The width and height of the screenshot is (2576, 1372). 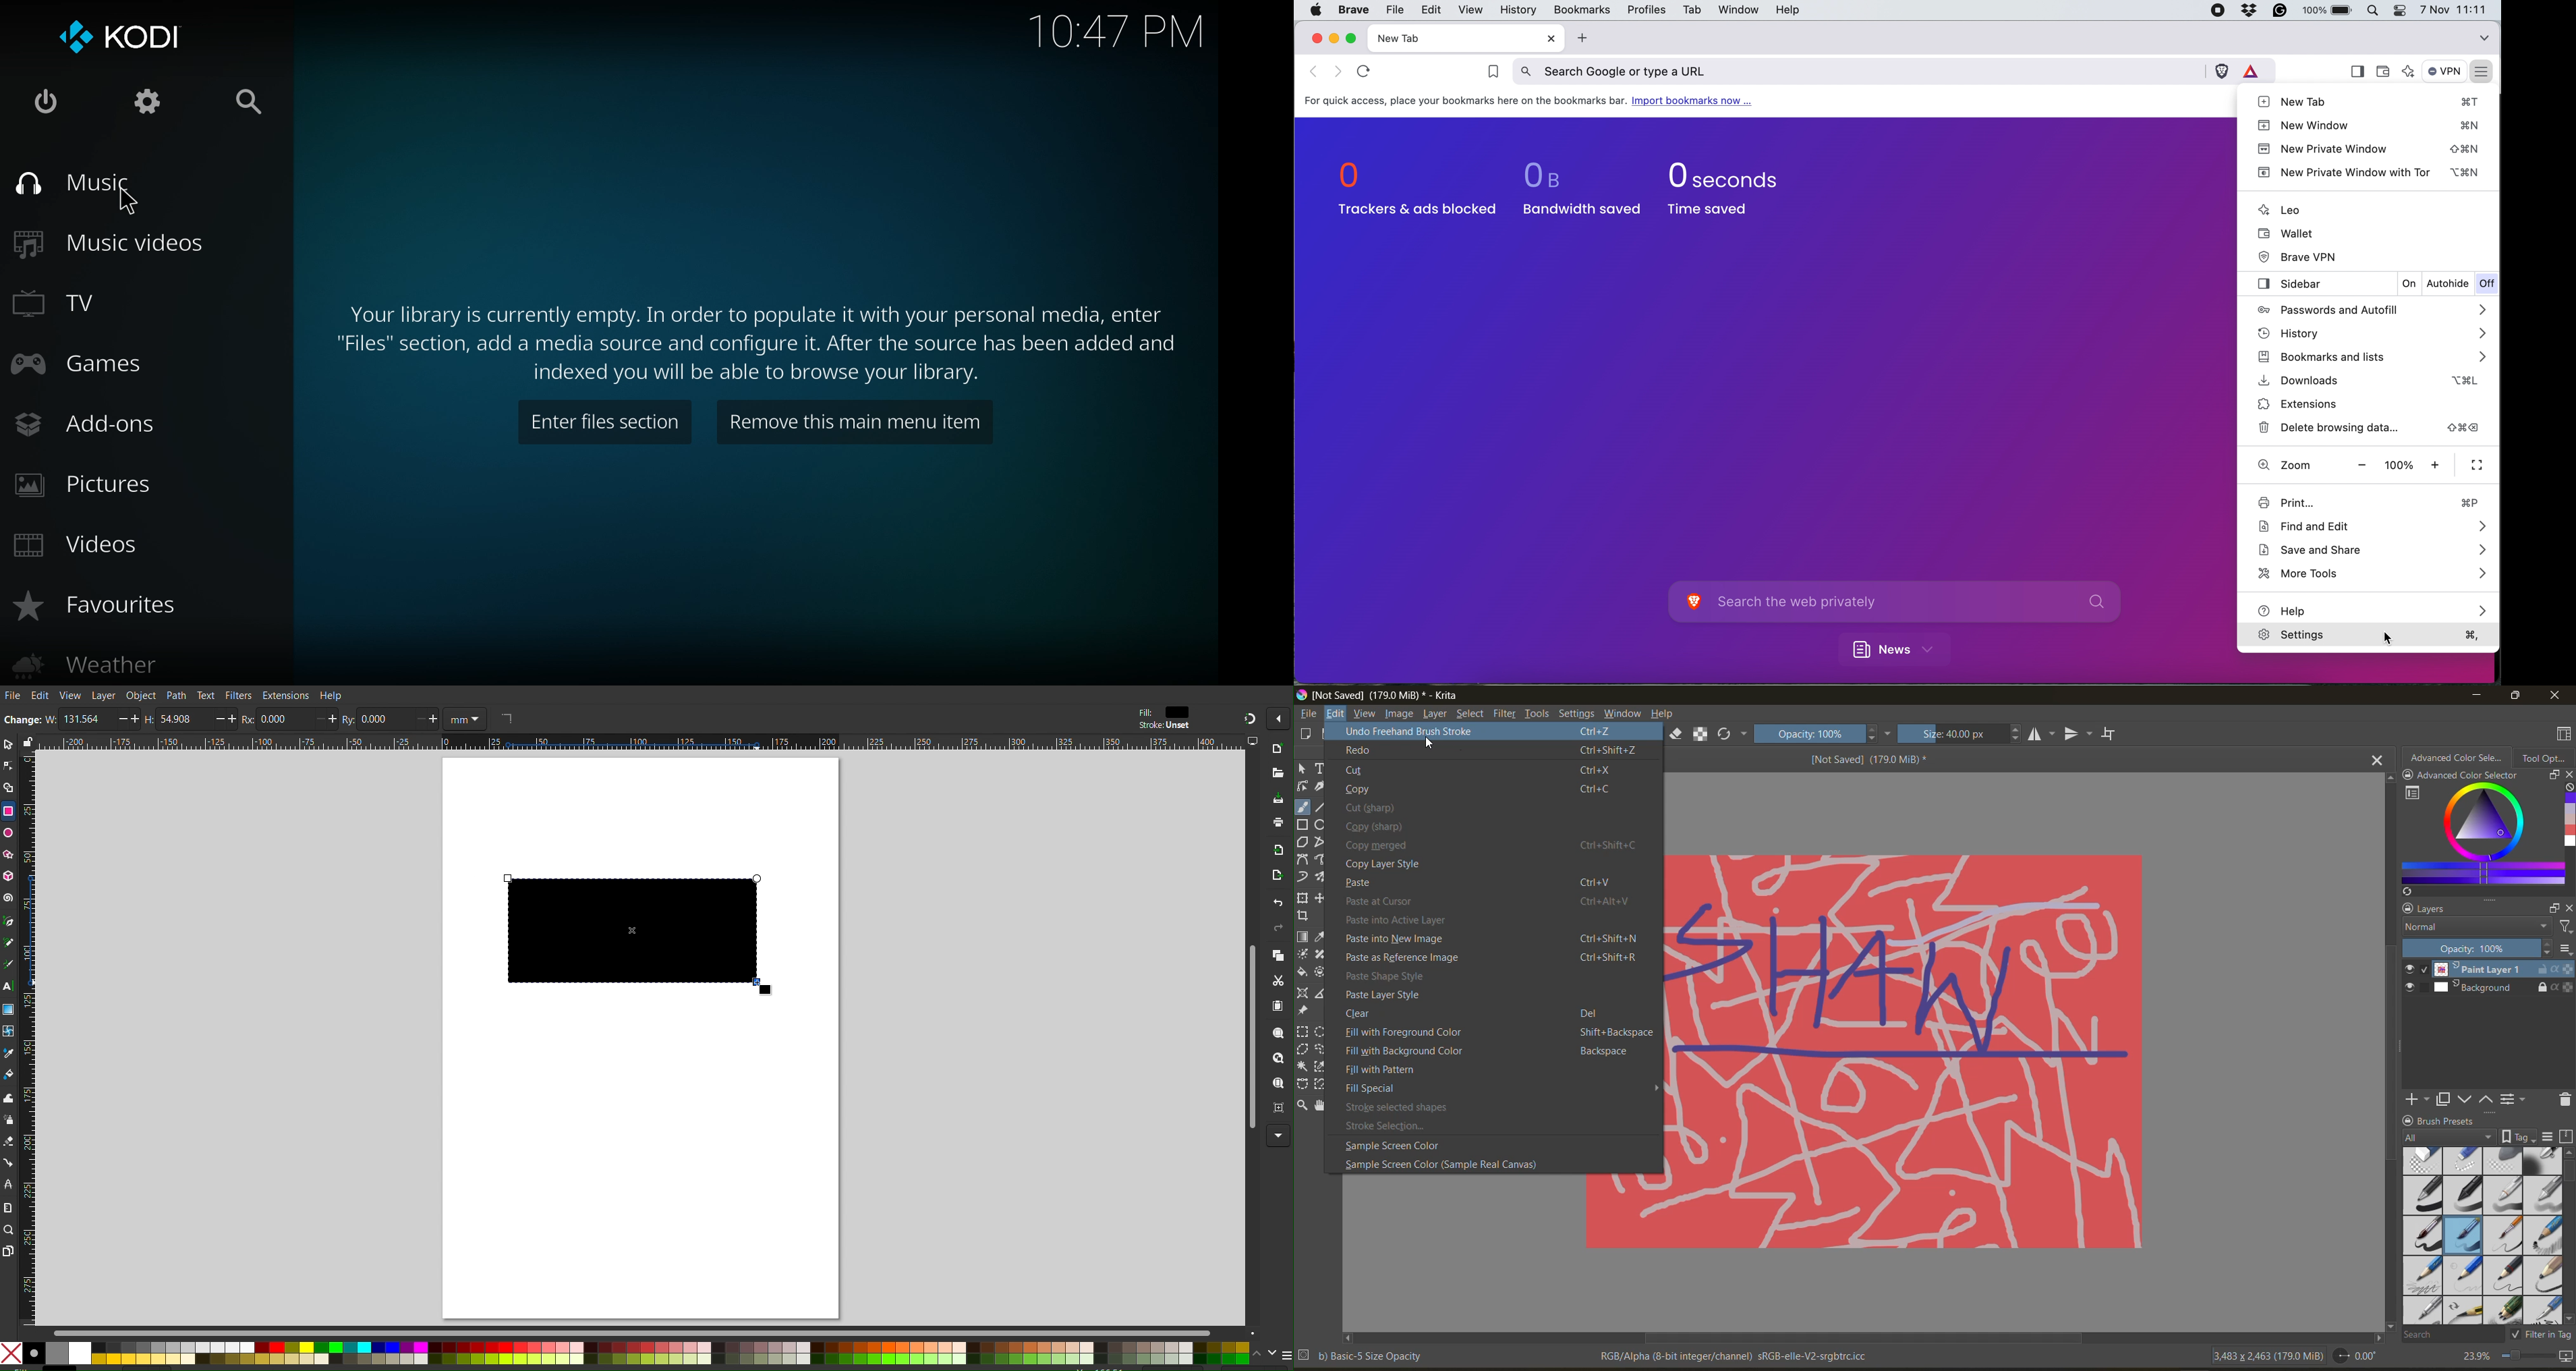 What do you see at coordinates (2487, 1099) in the screenshot?
I see `mask up` at bounding box center [2487, 1099].